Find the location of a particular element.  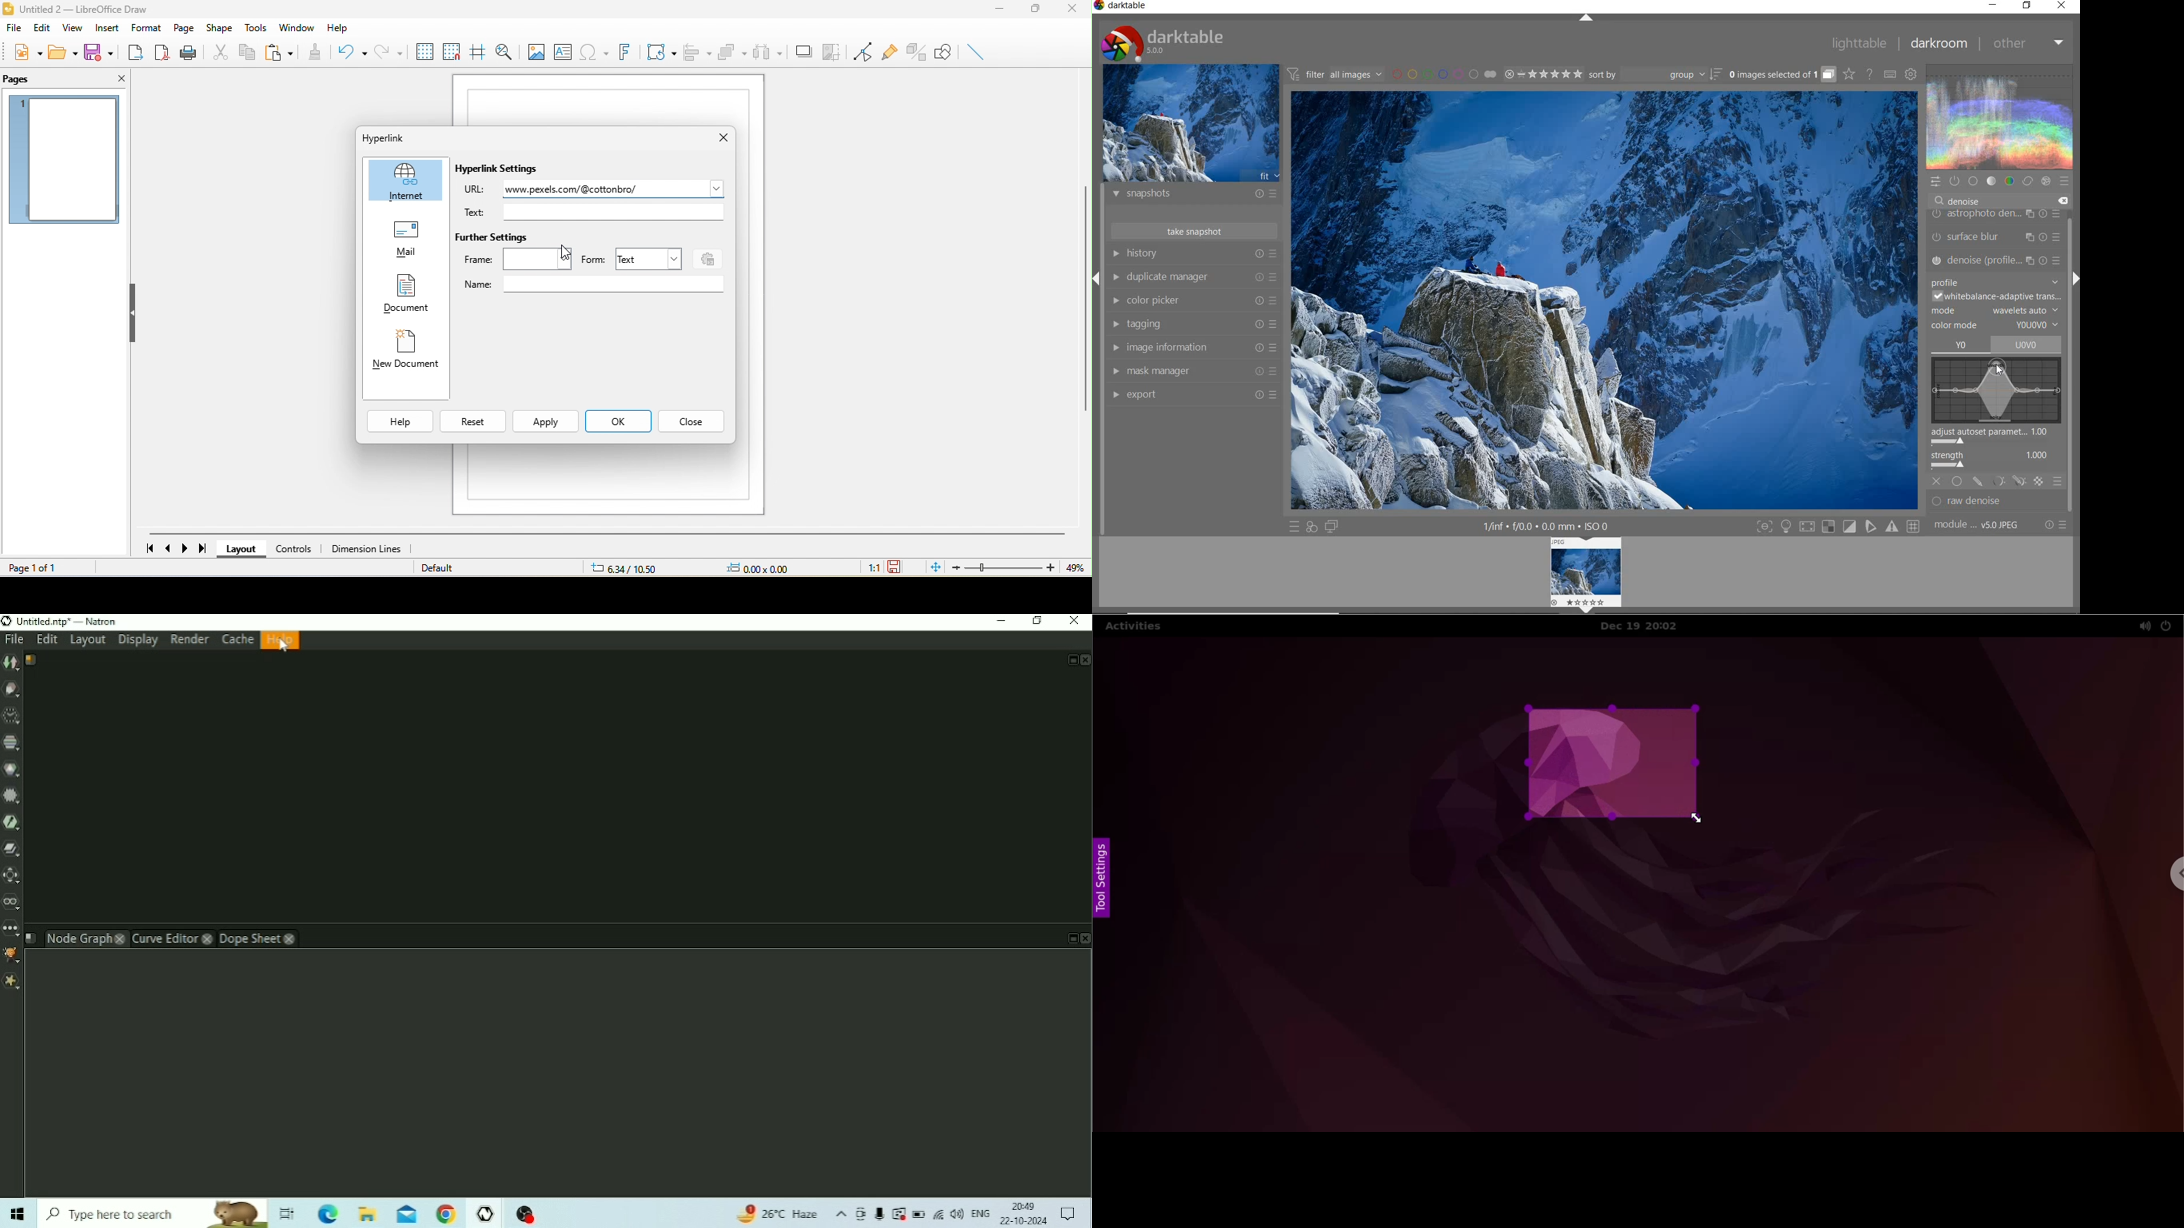

expand/collapse is located at coordinates (1585, 18).